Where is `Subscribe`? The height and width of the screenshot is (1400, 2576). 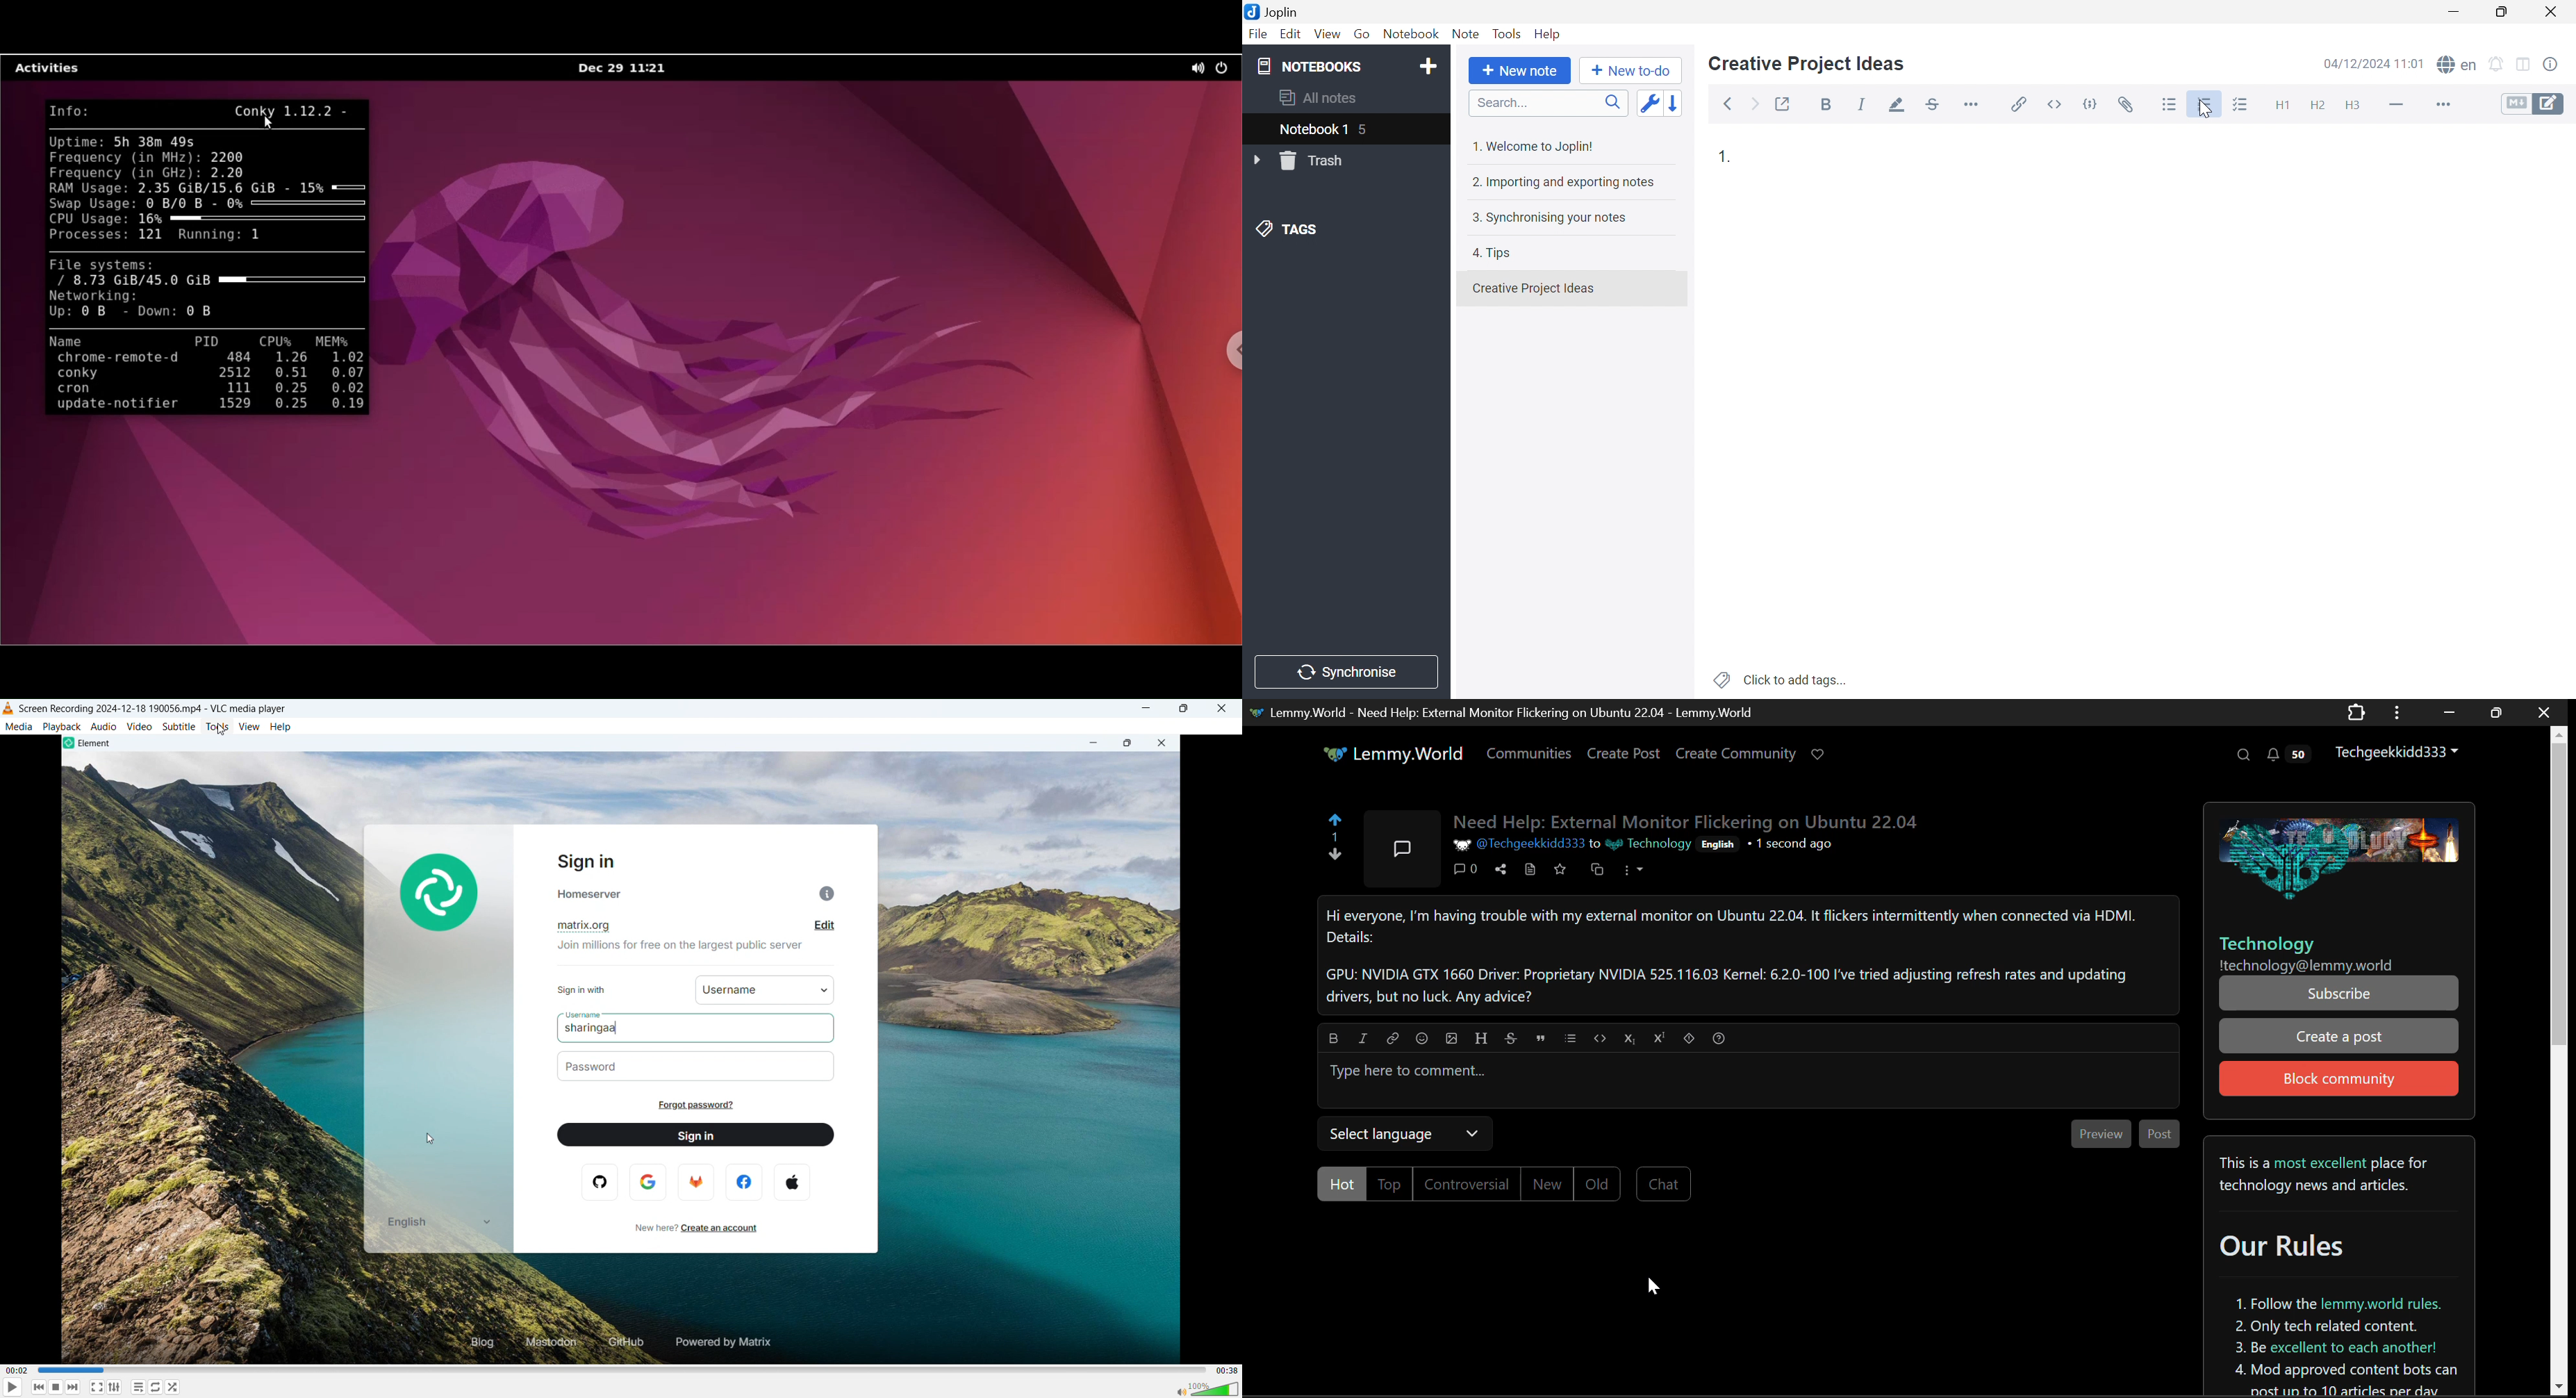
Subscribe is located at coordinates (2337, 995).